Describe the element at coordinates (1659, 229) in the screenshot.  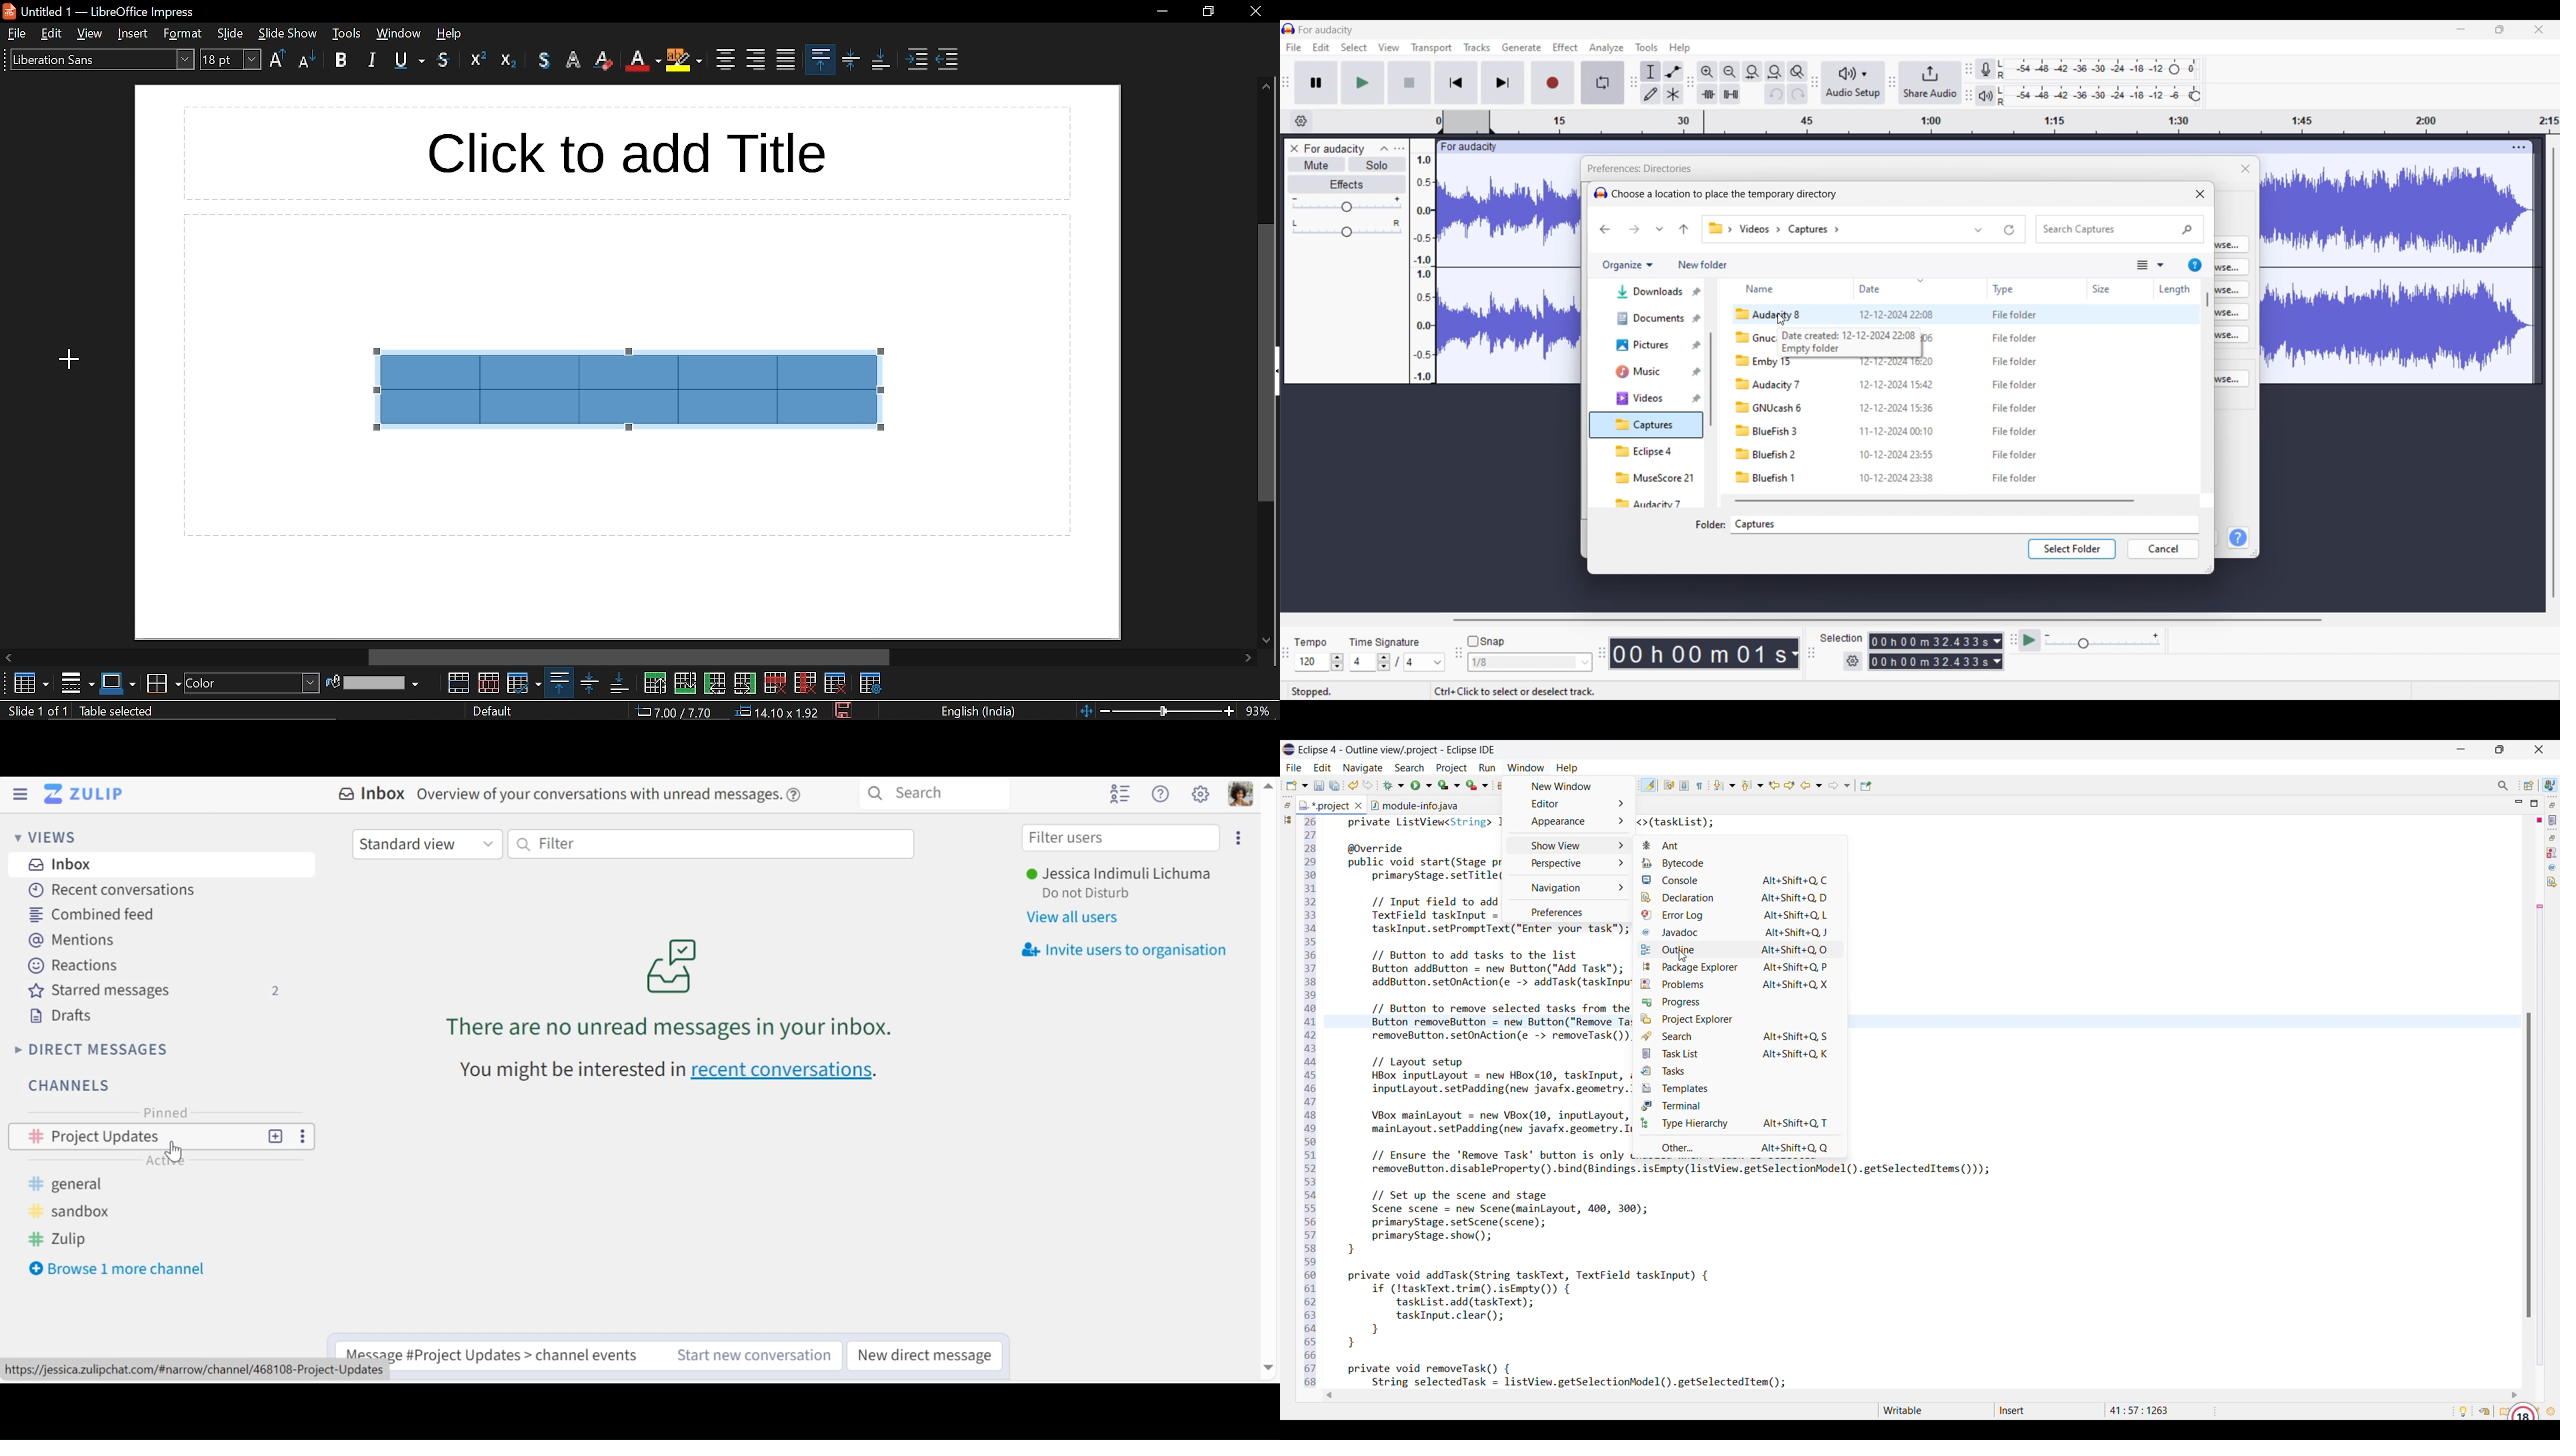
I see `Recent location` at that location.